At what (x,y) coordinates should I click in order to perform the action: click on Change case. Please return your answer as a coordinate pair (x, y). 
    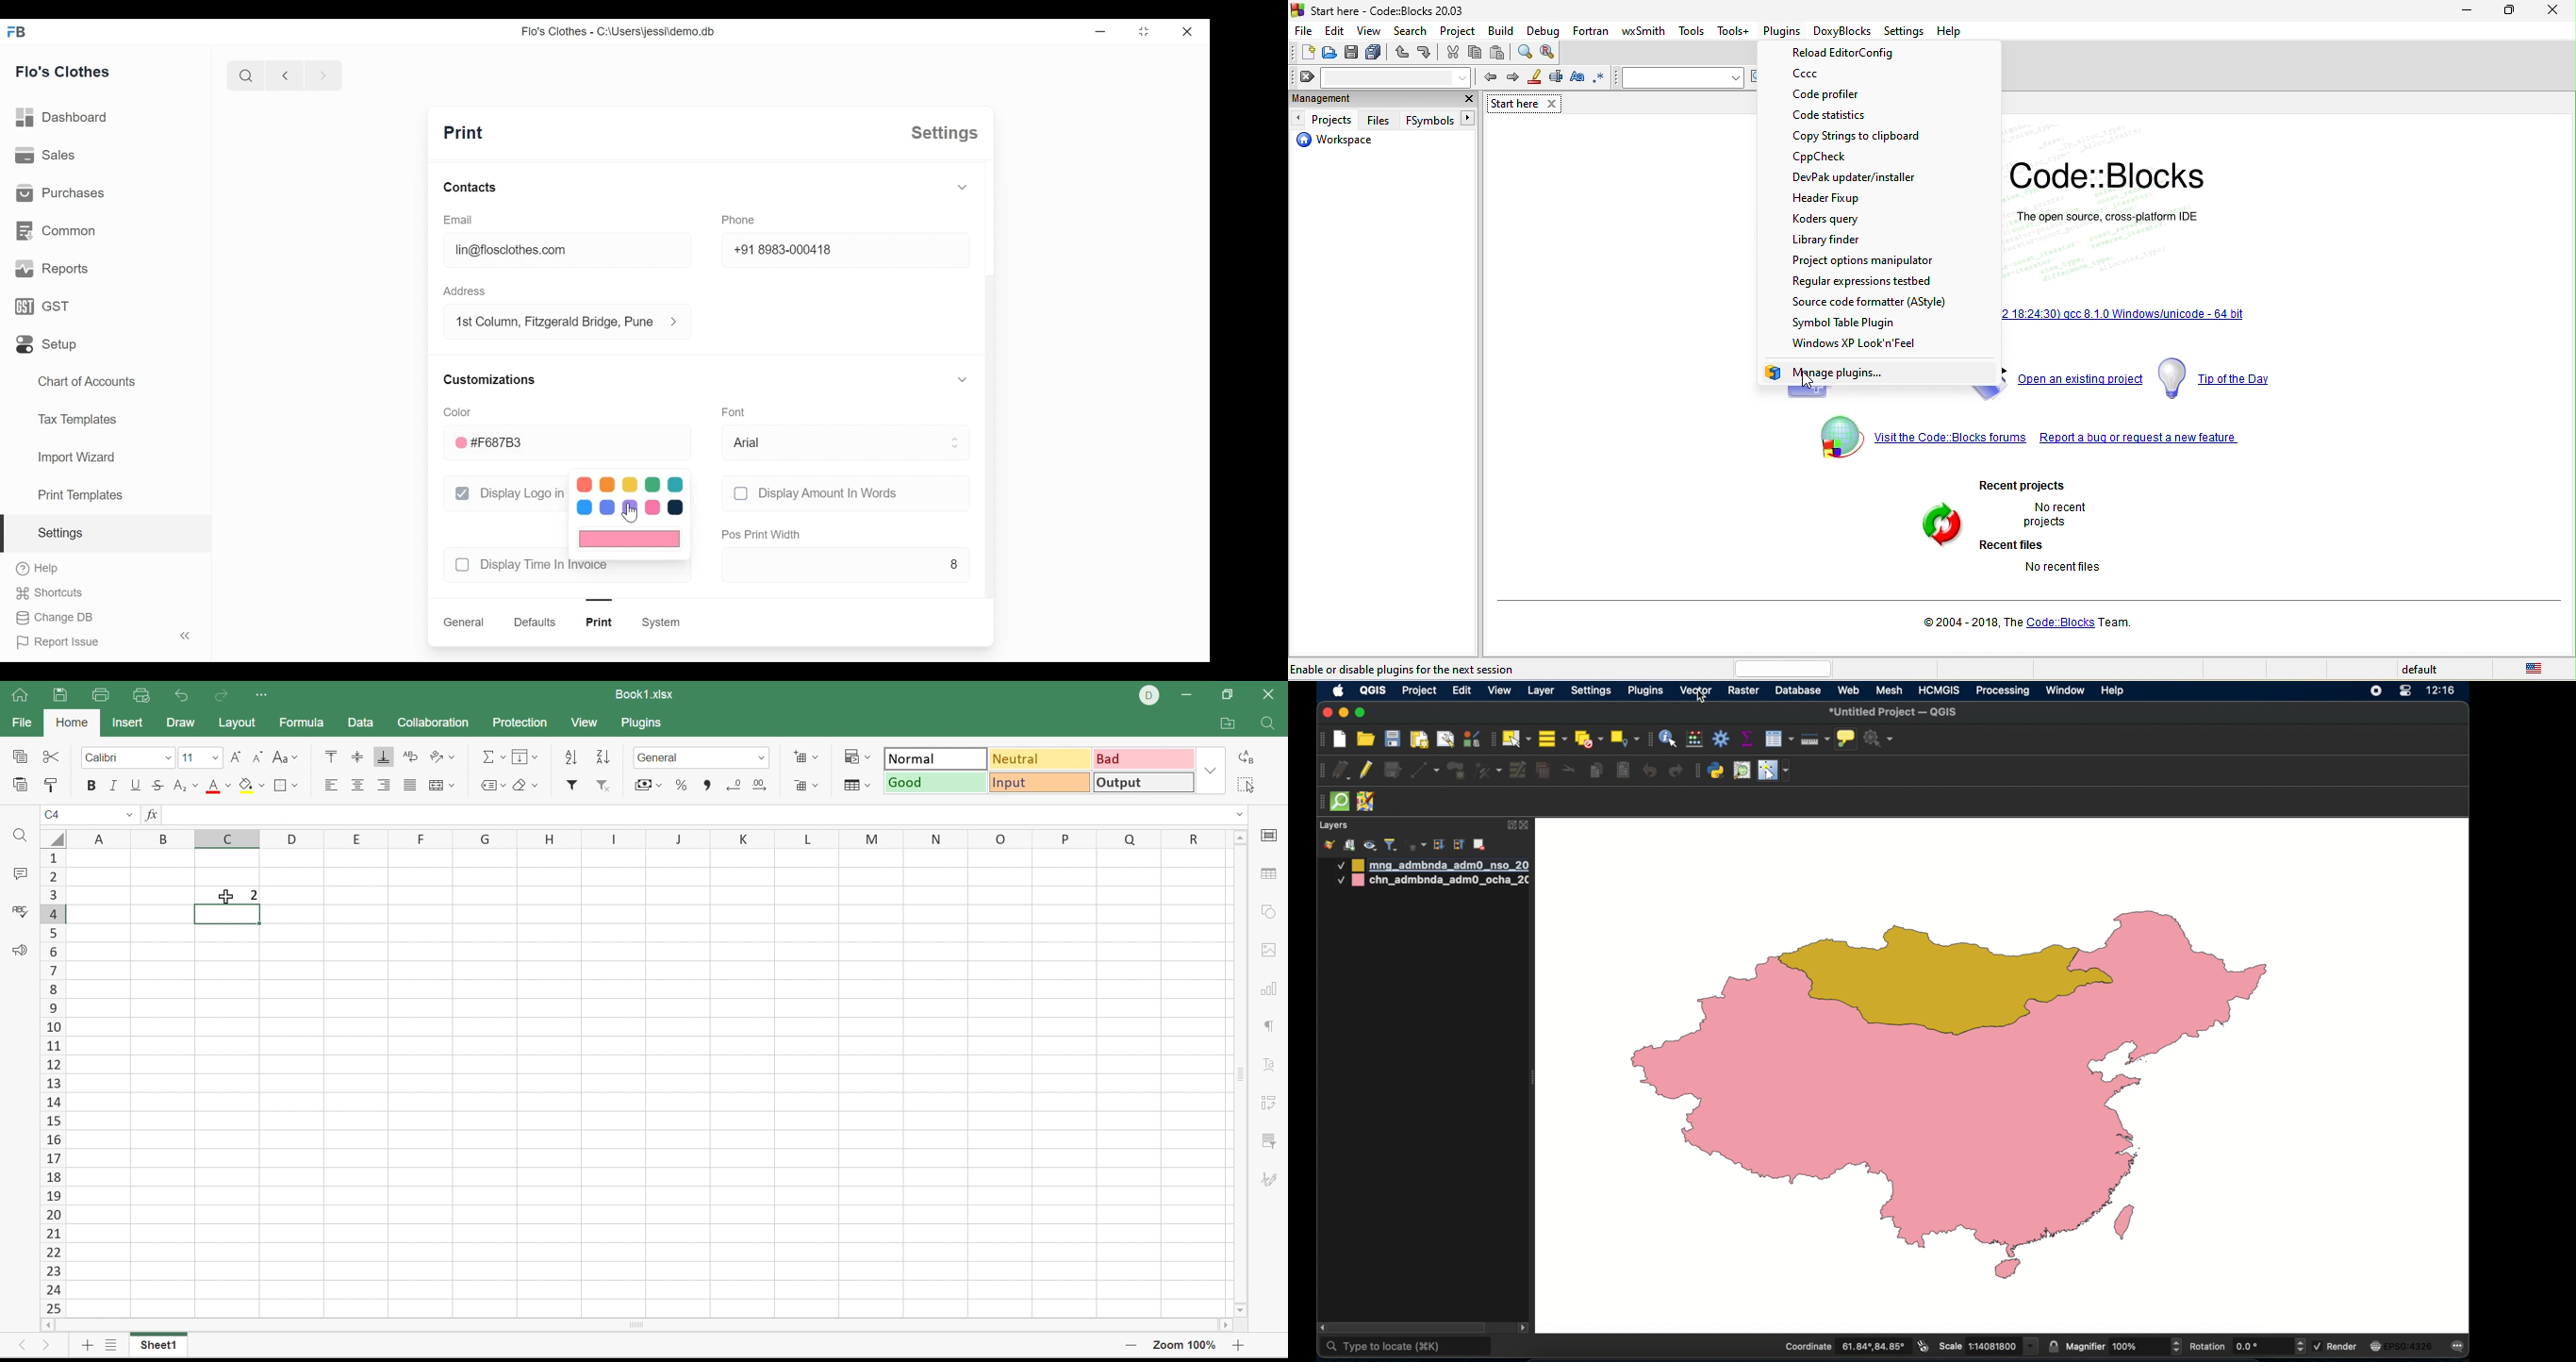
    Looking at the image, I should click on (288, 757).